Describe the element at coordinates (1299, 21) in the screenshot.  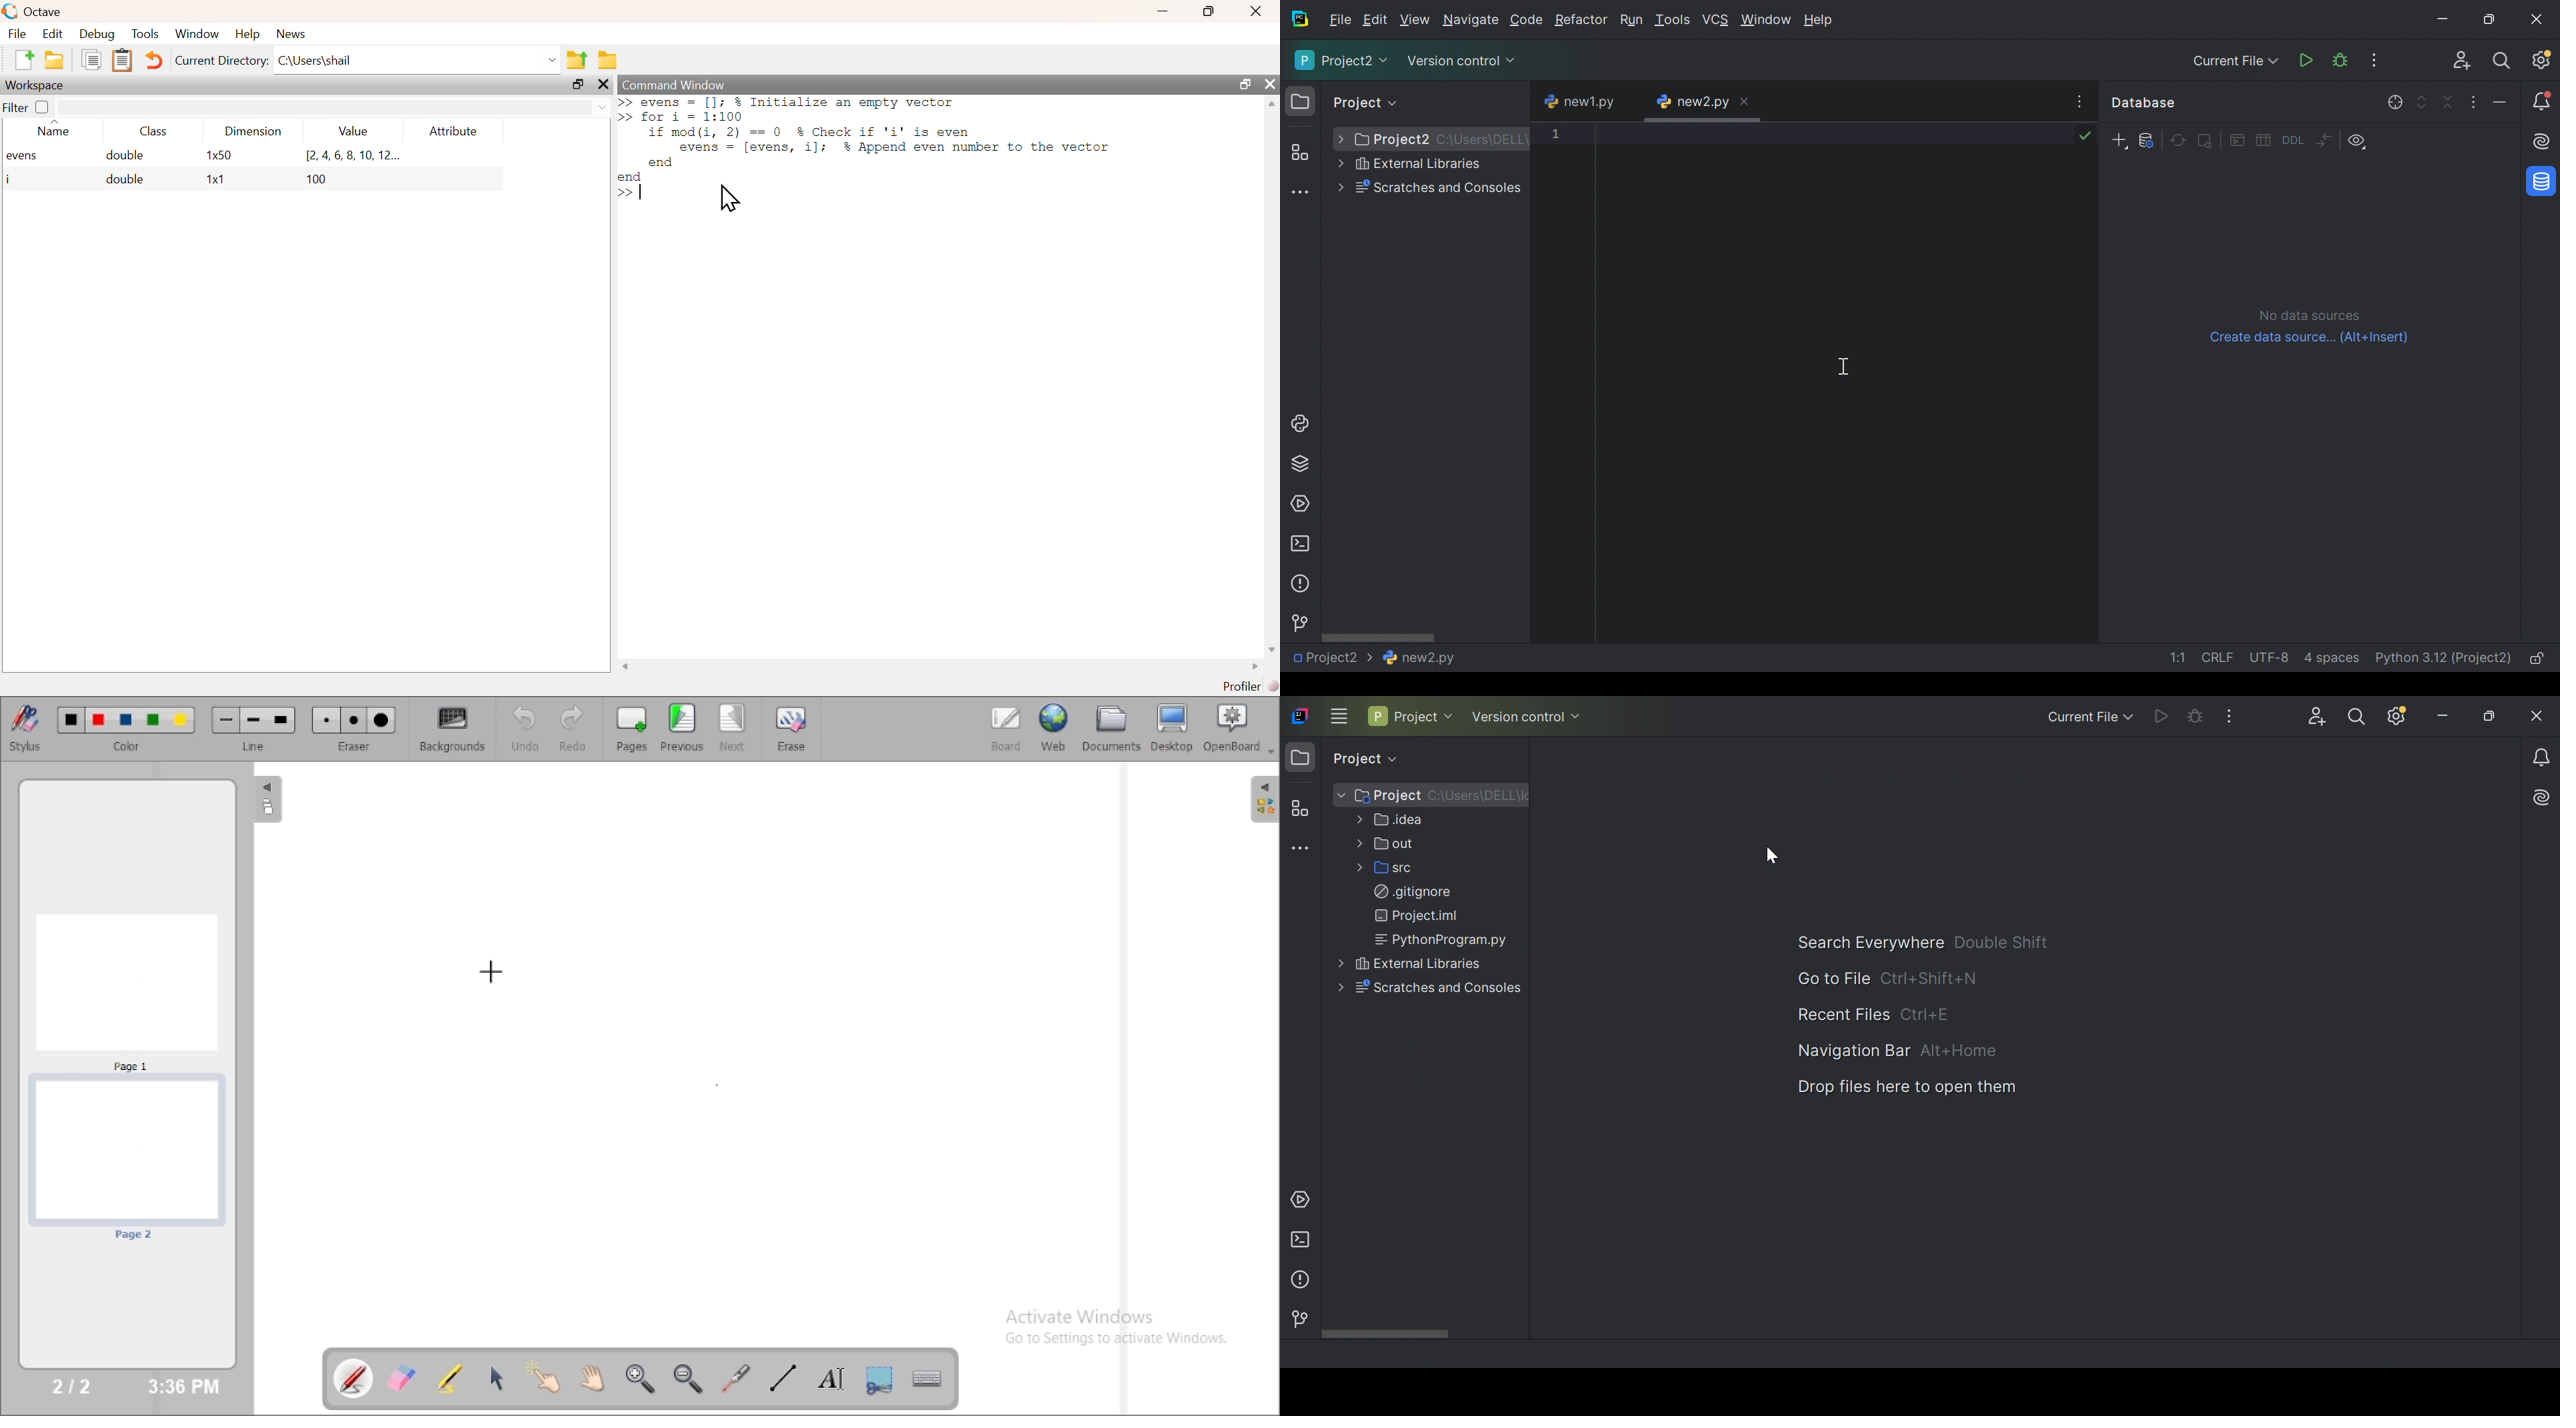
I see `PyCharm` at that location.